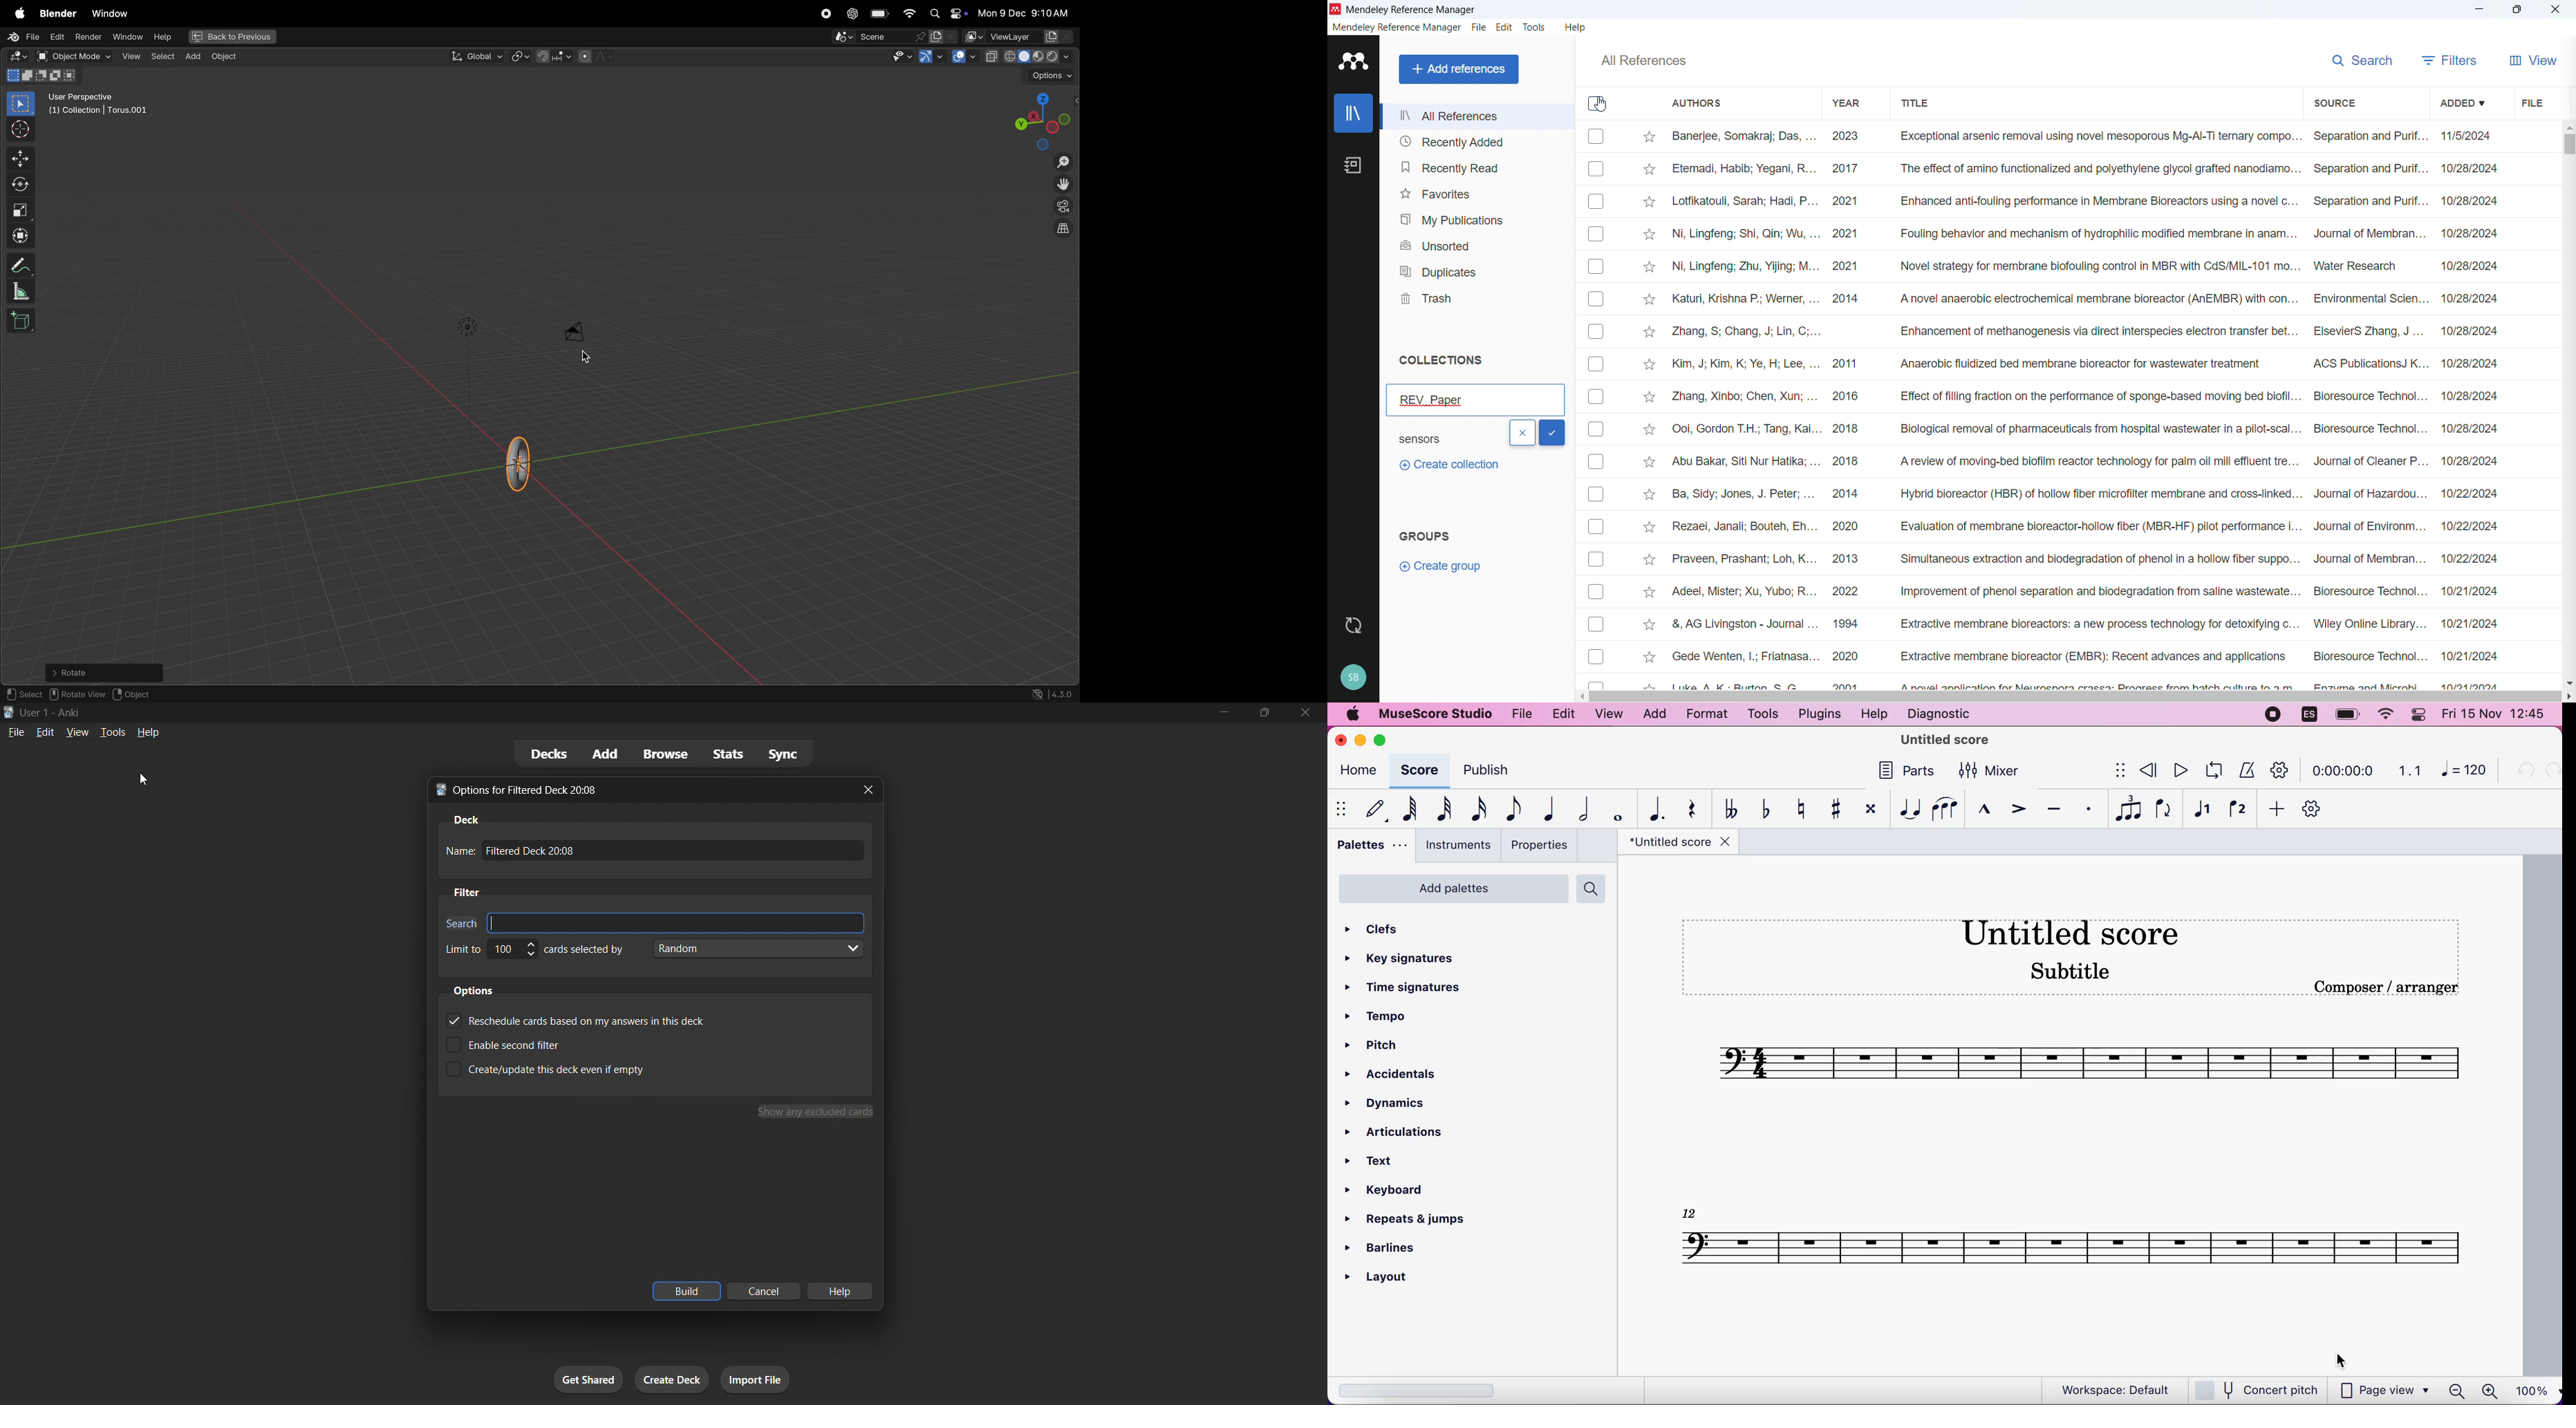 This screenshot has height=1428, width=2576. I want to click on Star mark respective publication, so click(1649, 332).